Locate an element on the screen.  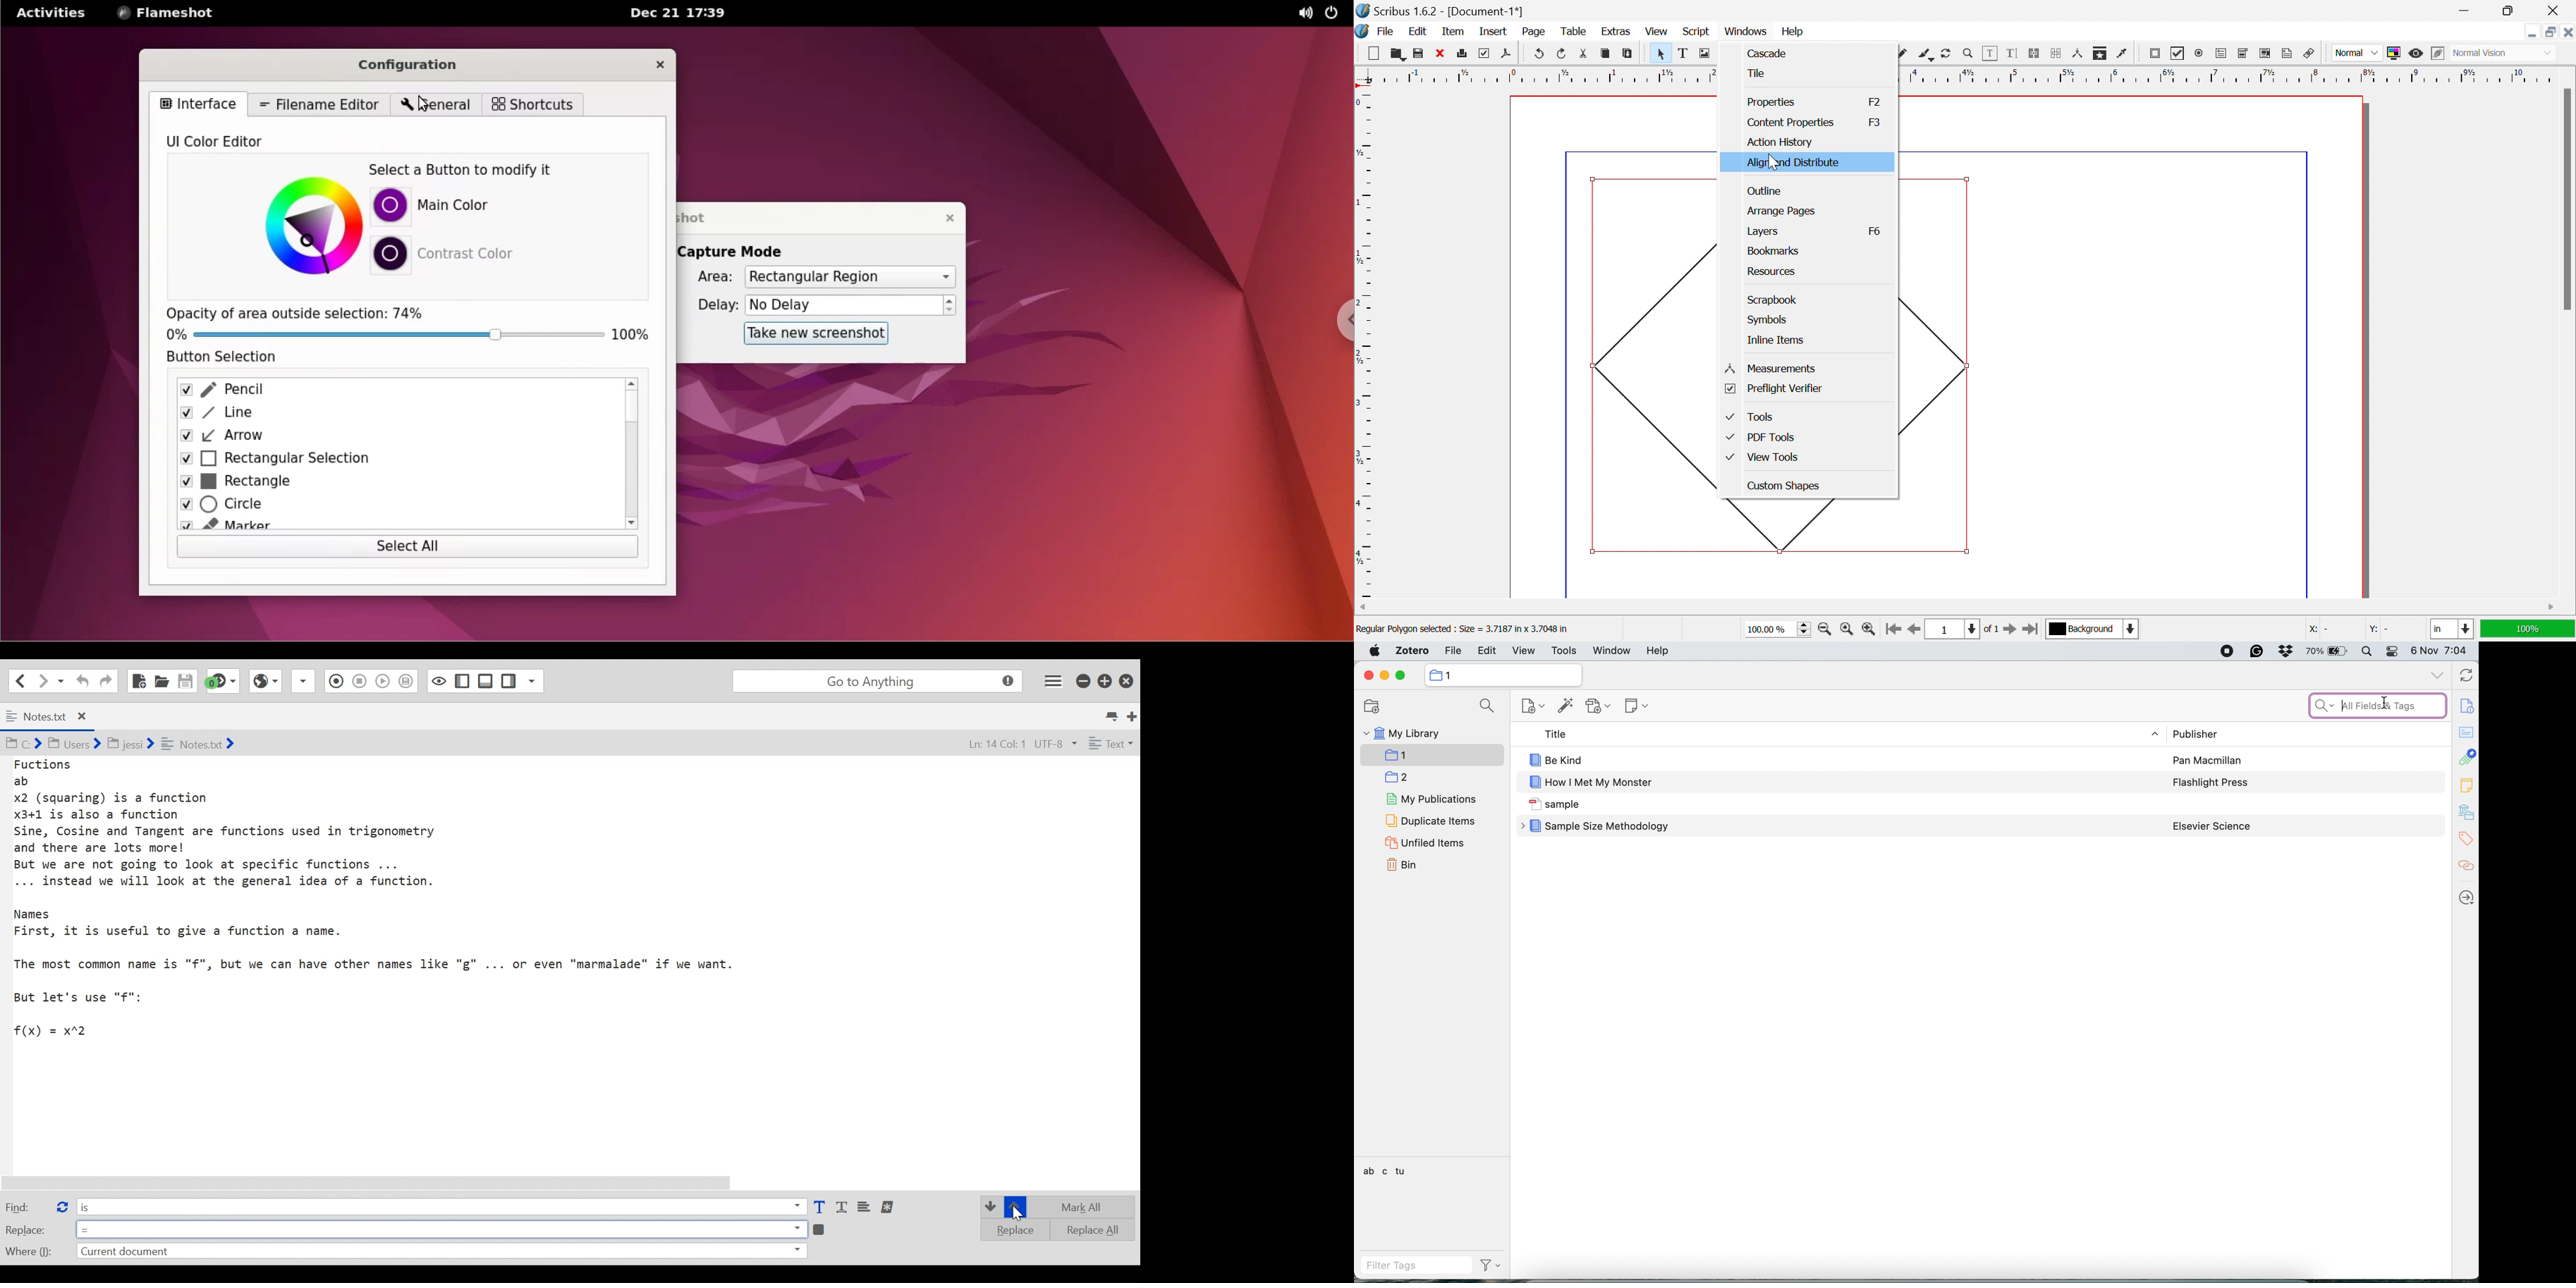
note is located at coordinates (1636, 707).